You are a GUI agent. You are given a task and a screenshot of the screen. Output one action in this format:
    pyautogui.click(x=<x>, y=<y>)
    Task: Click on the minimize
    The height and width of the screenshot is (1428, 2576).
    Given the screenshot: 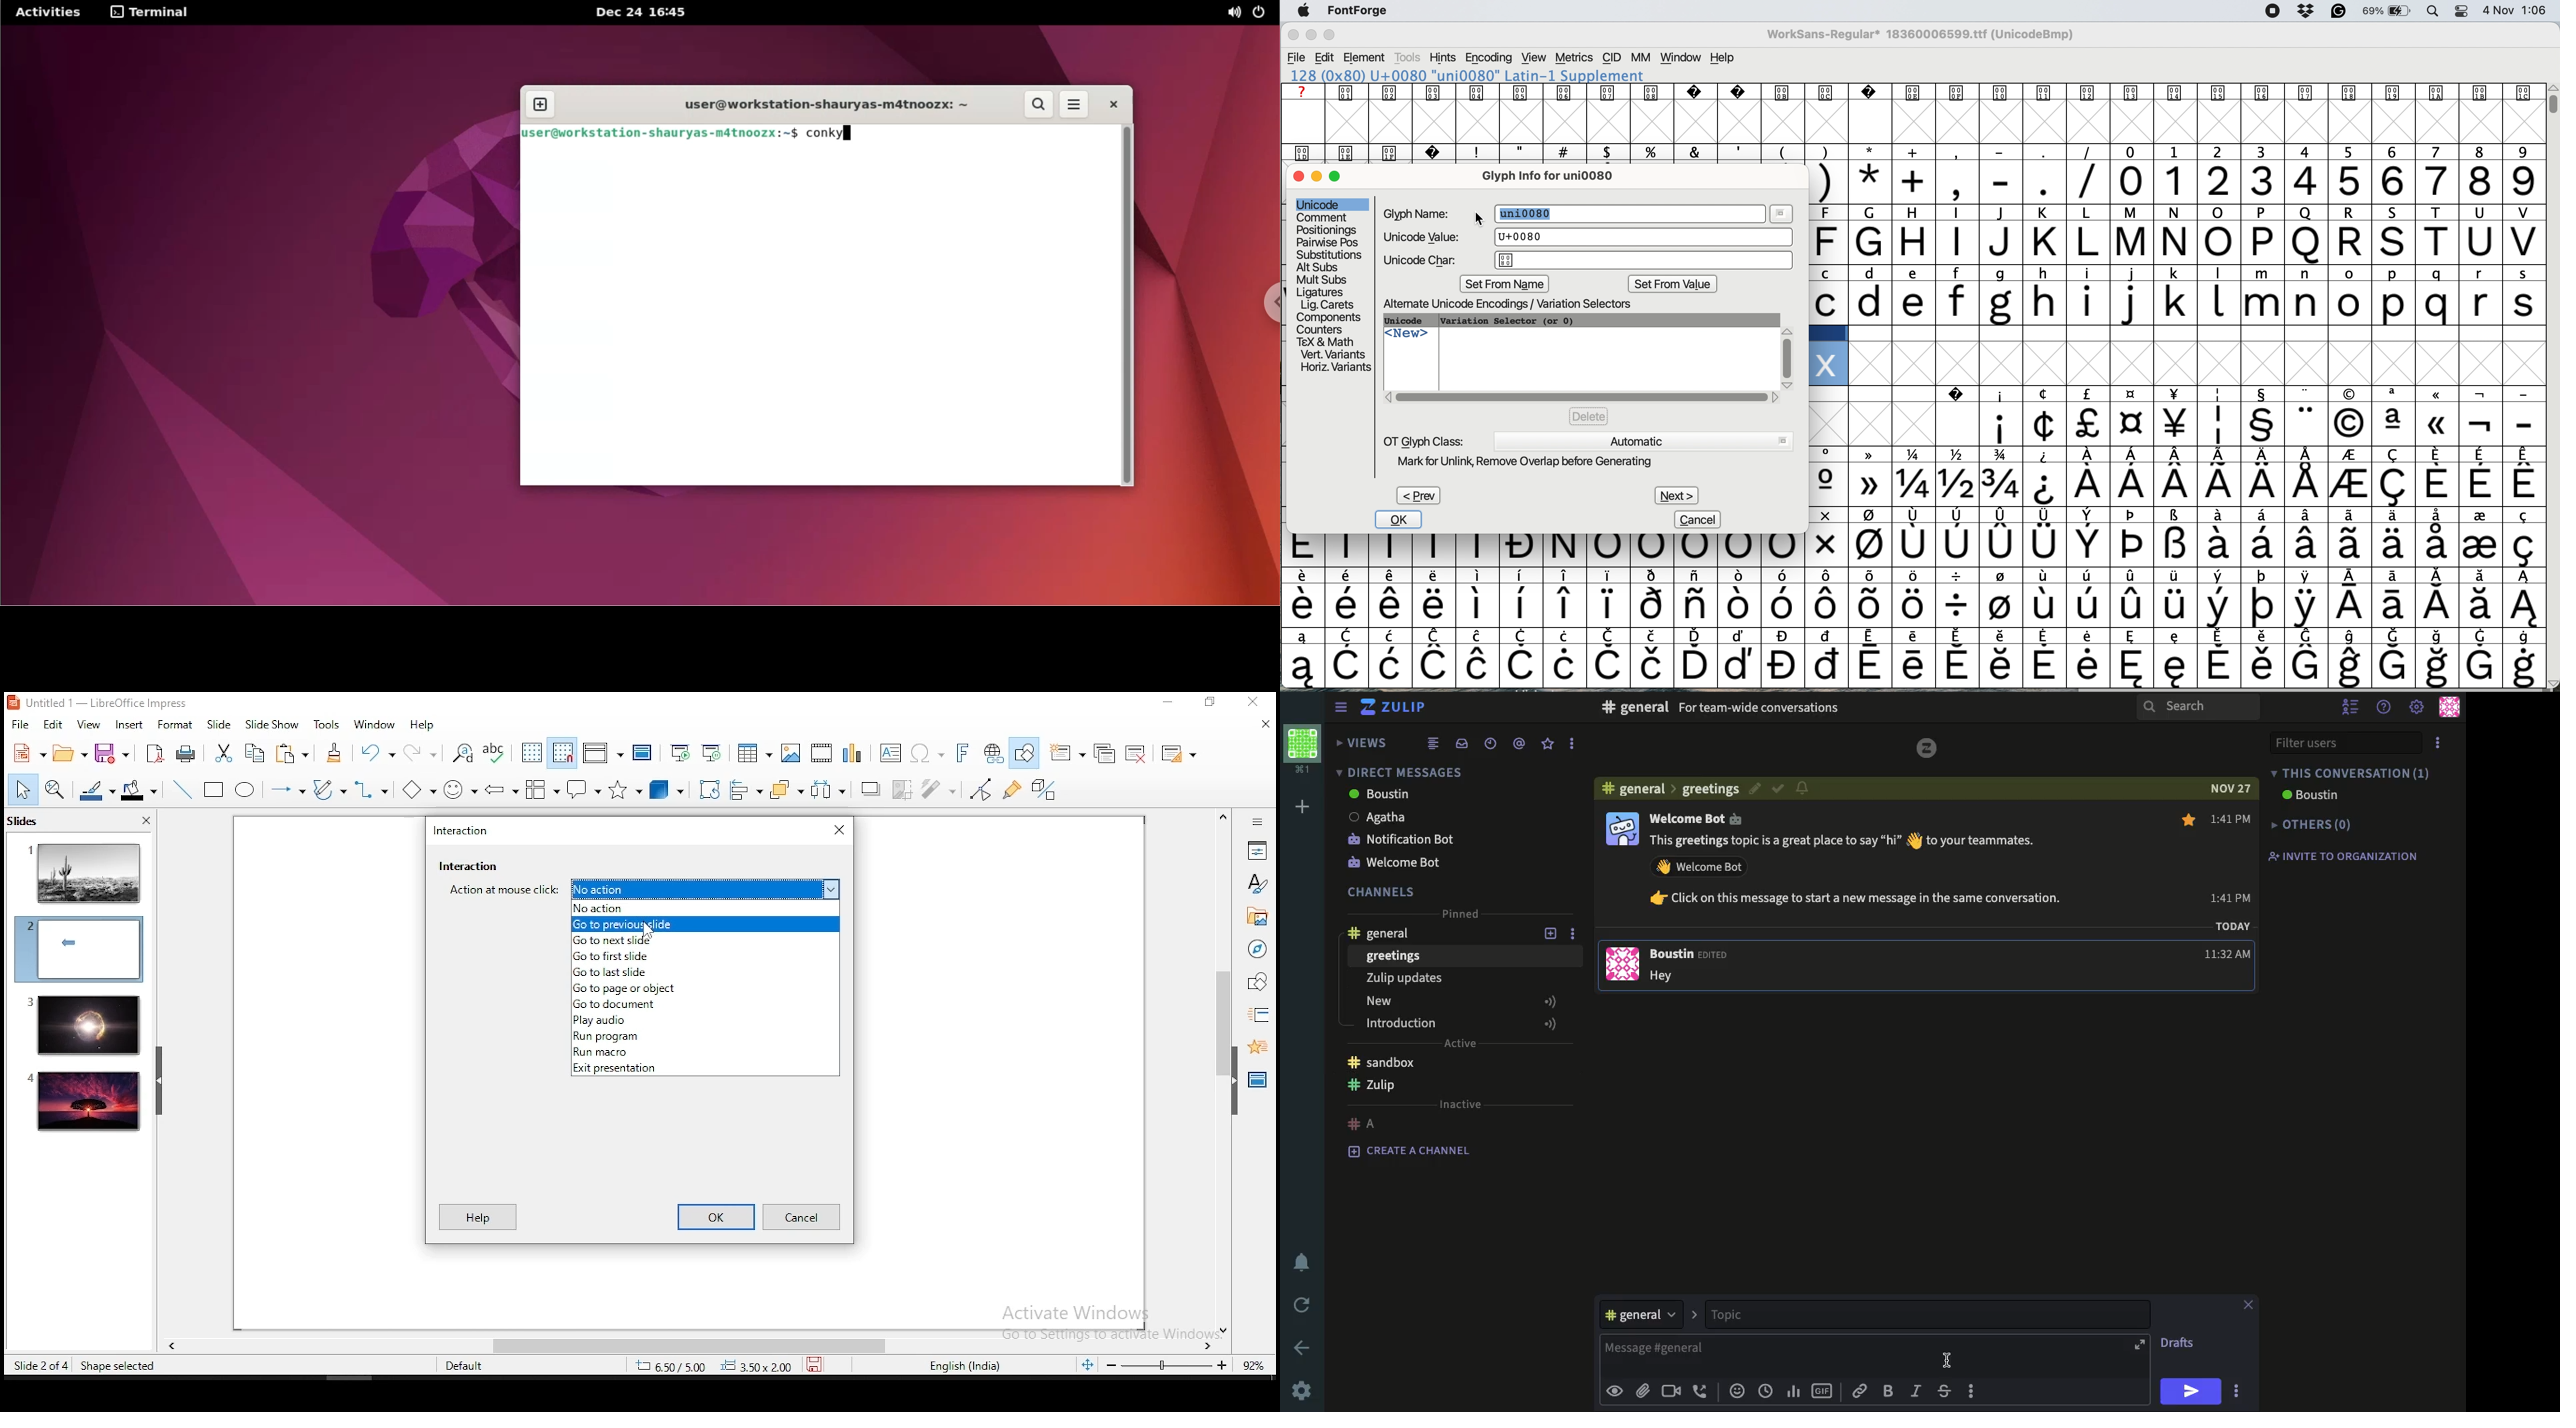 What is the action you would take?
    pyautogui.click(x=1167, y=703)
    